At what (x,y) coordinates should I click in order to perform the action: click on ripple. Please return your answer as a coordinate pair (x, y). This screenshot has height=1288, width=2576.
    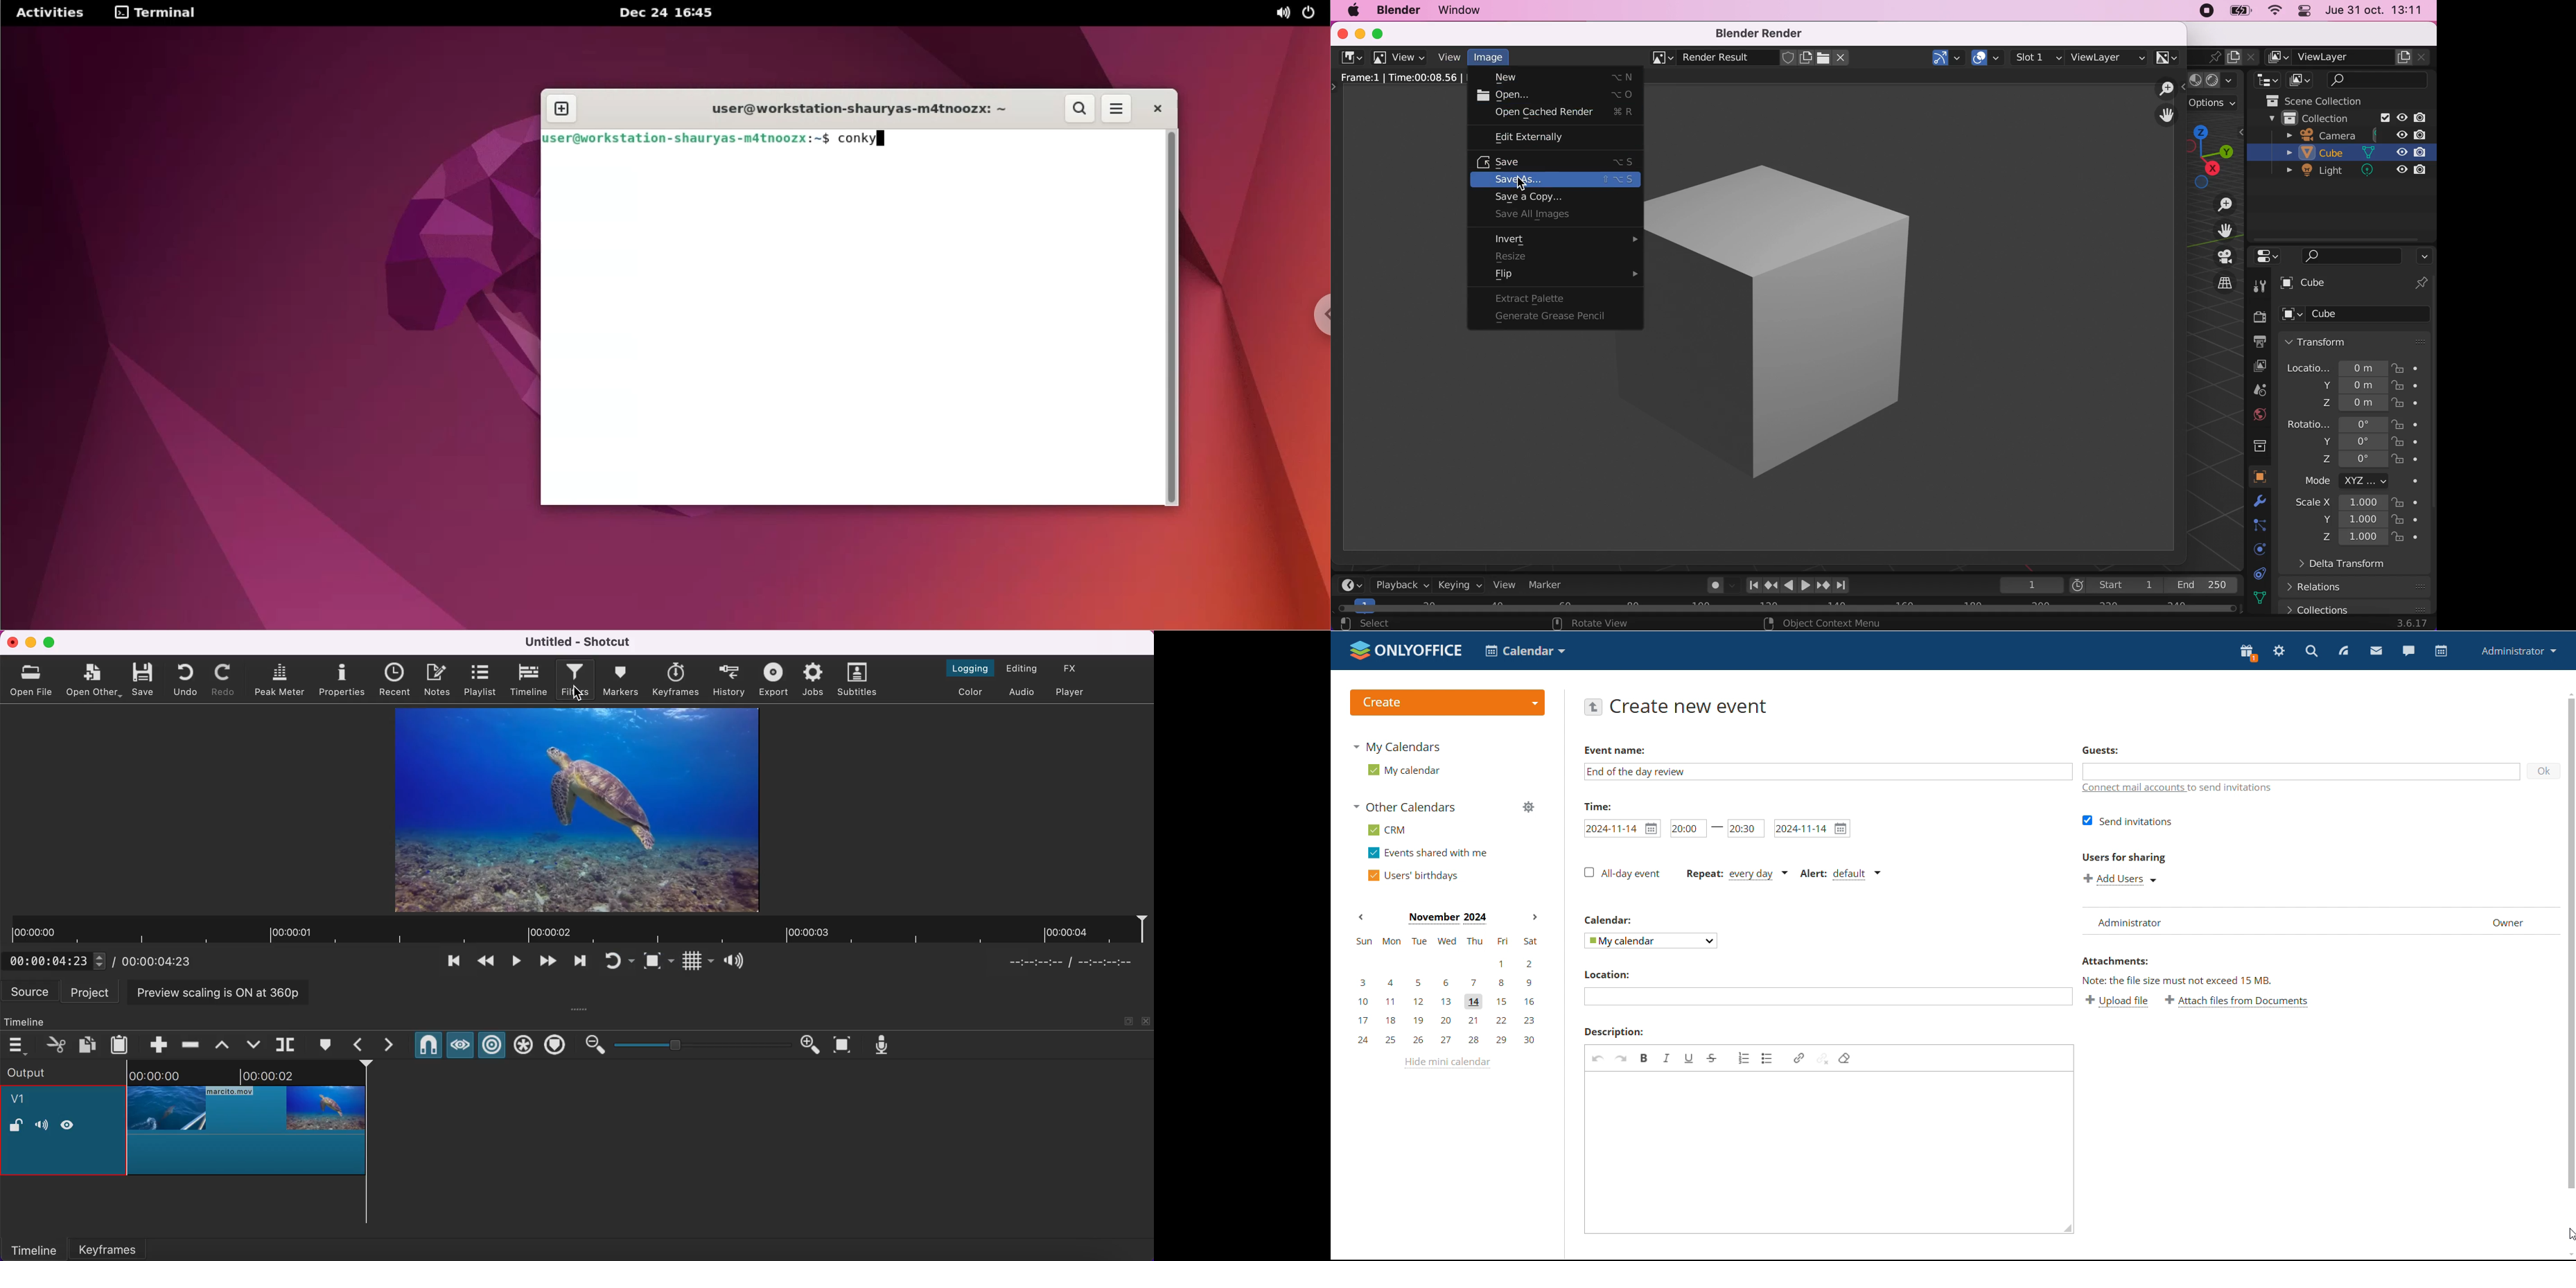
    Looking at the image, I should click on (493, 1046).